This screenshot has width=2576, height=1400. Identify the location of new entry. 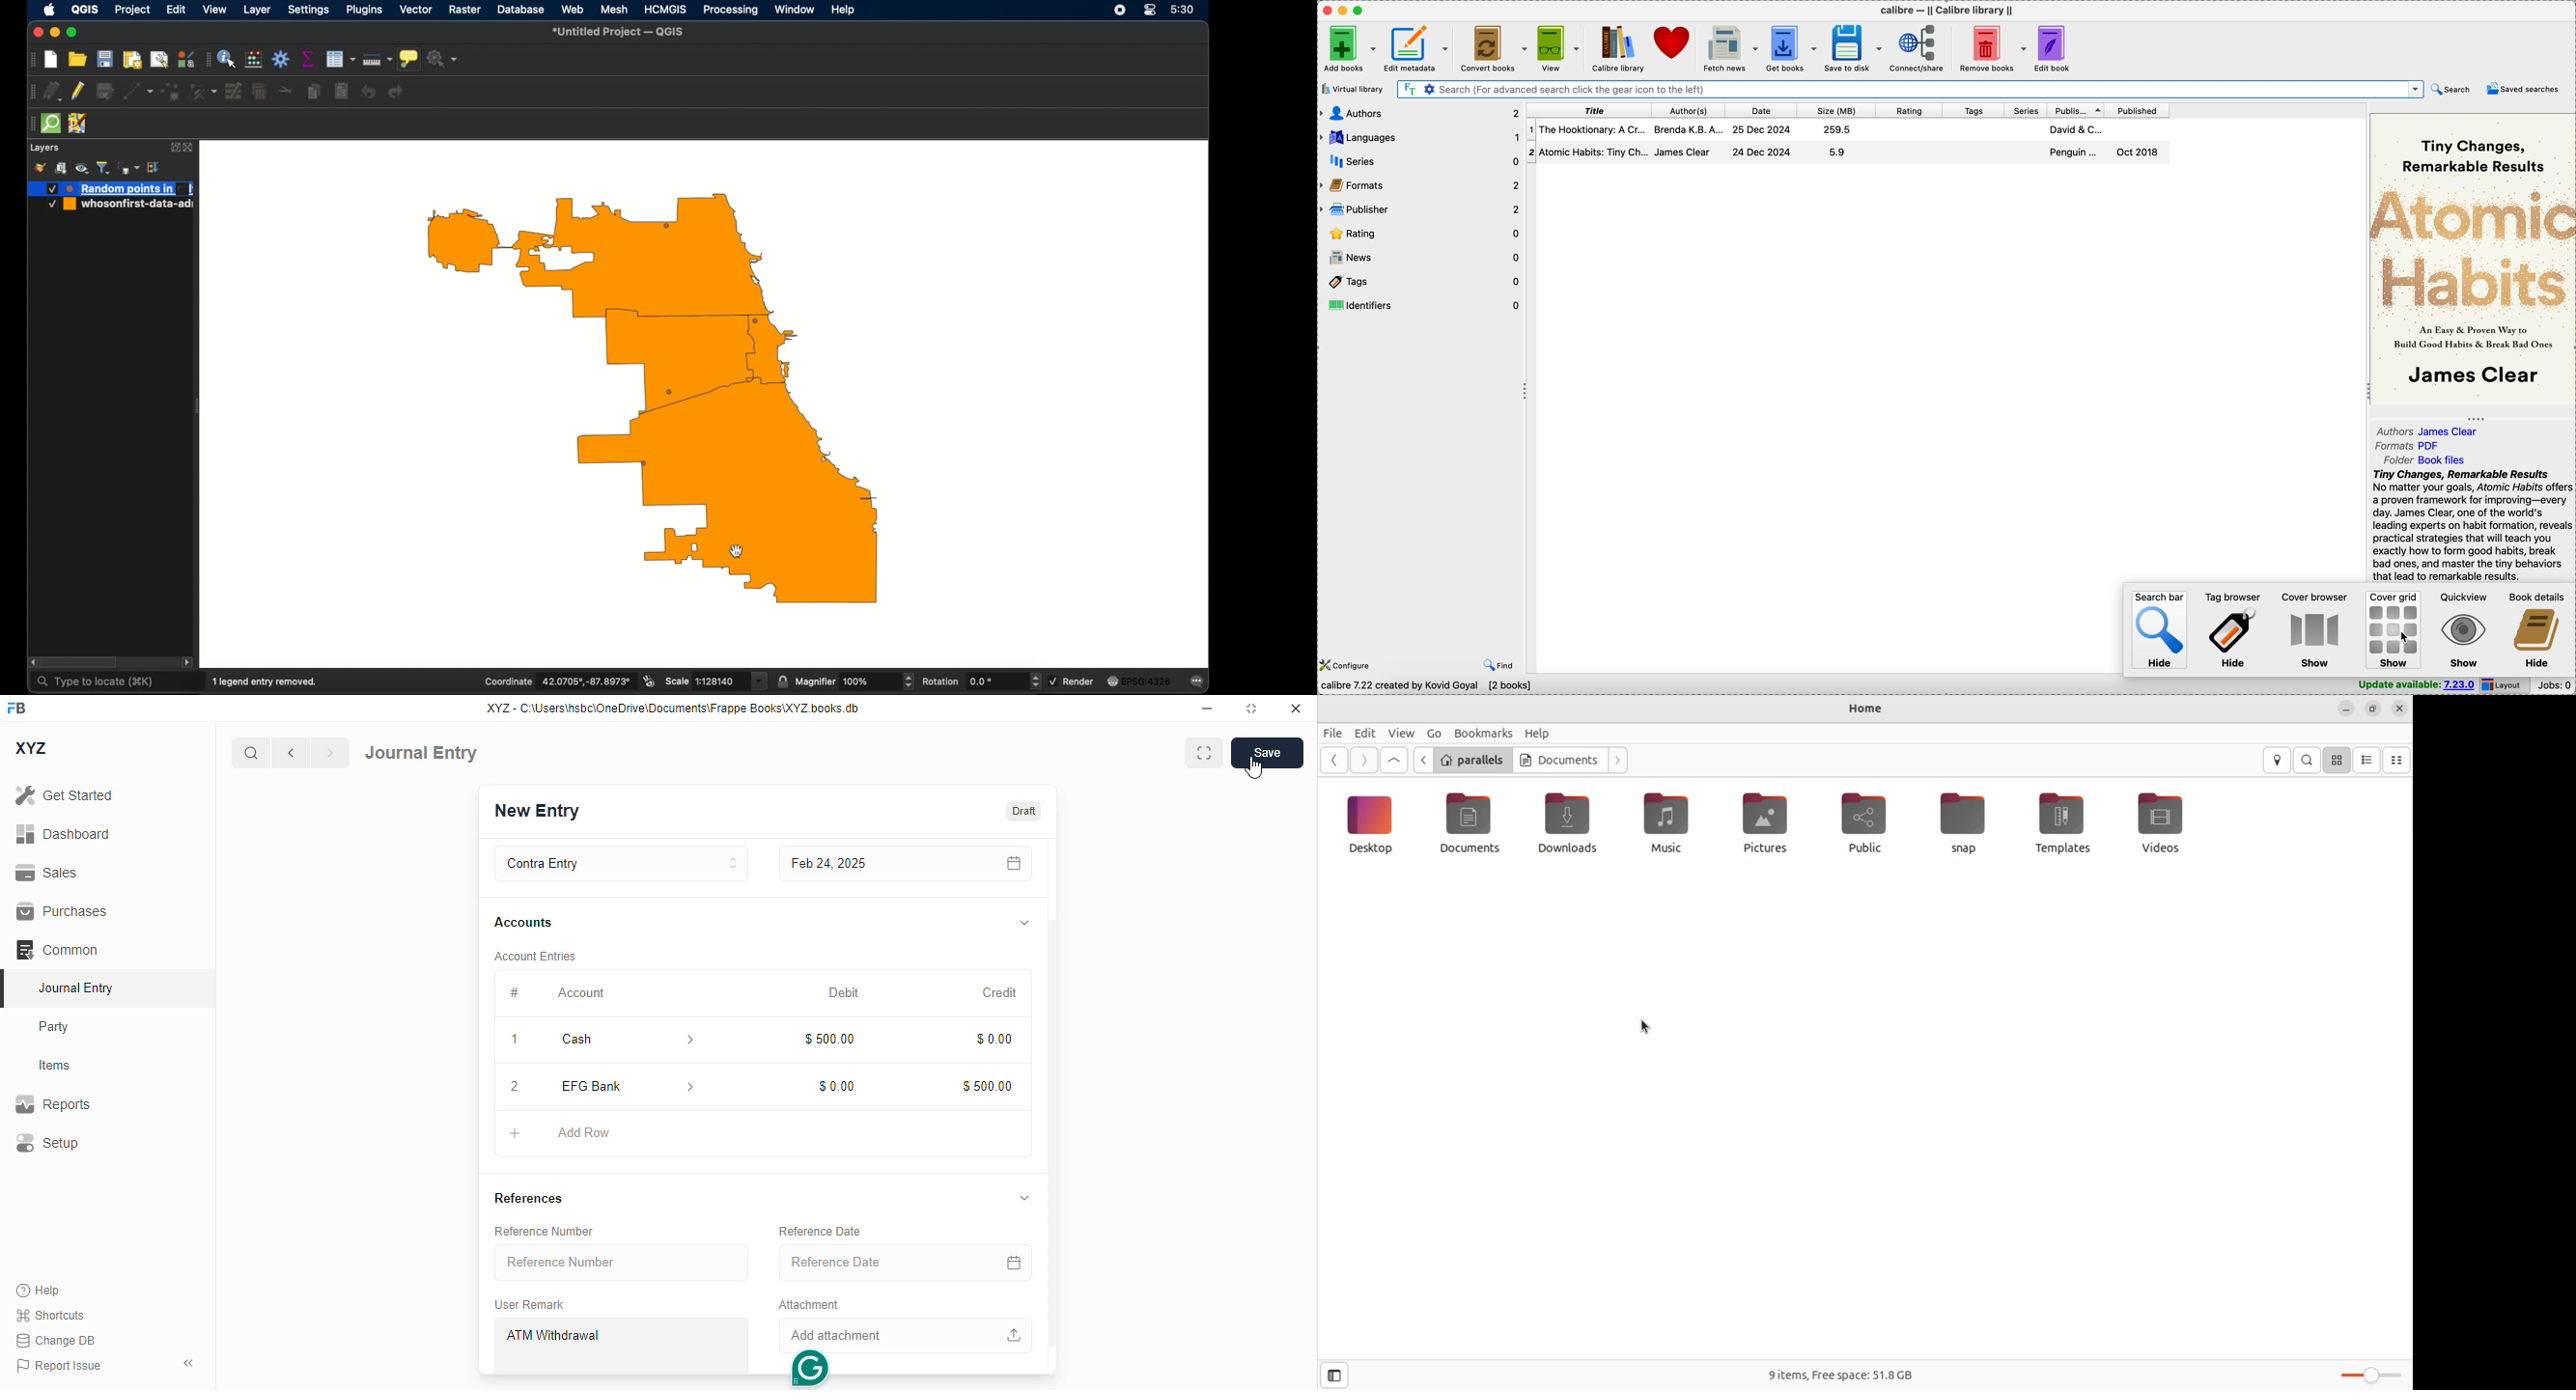
(538, 810).